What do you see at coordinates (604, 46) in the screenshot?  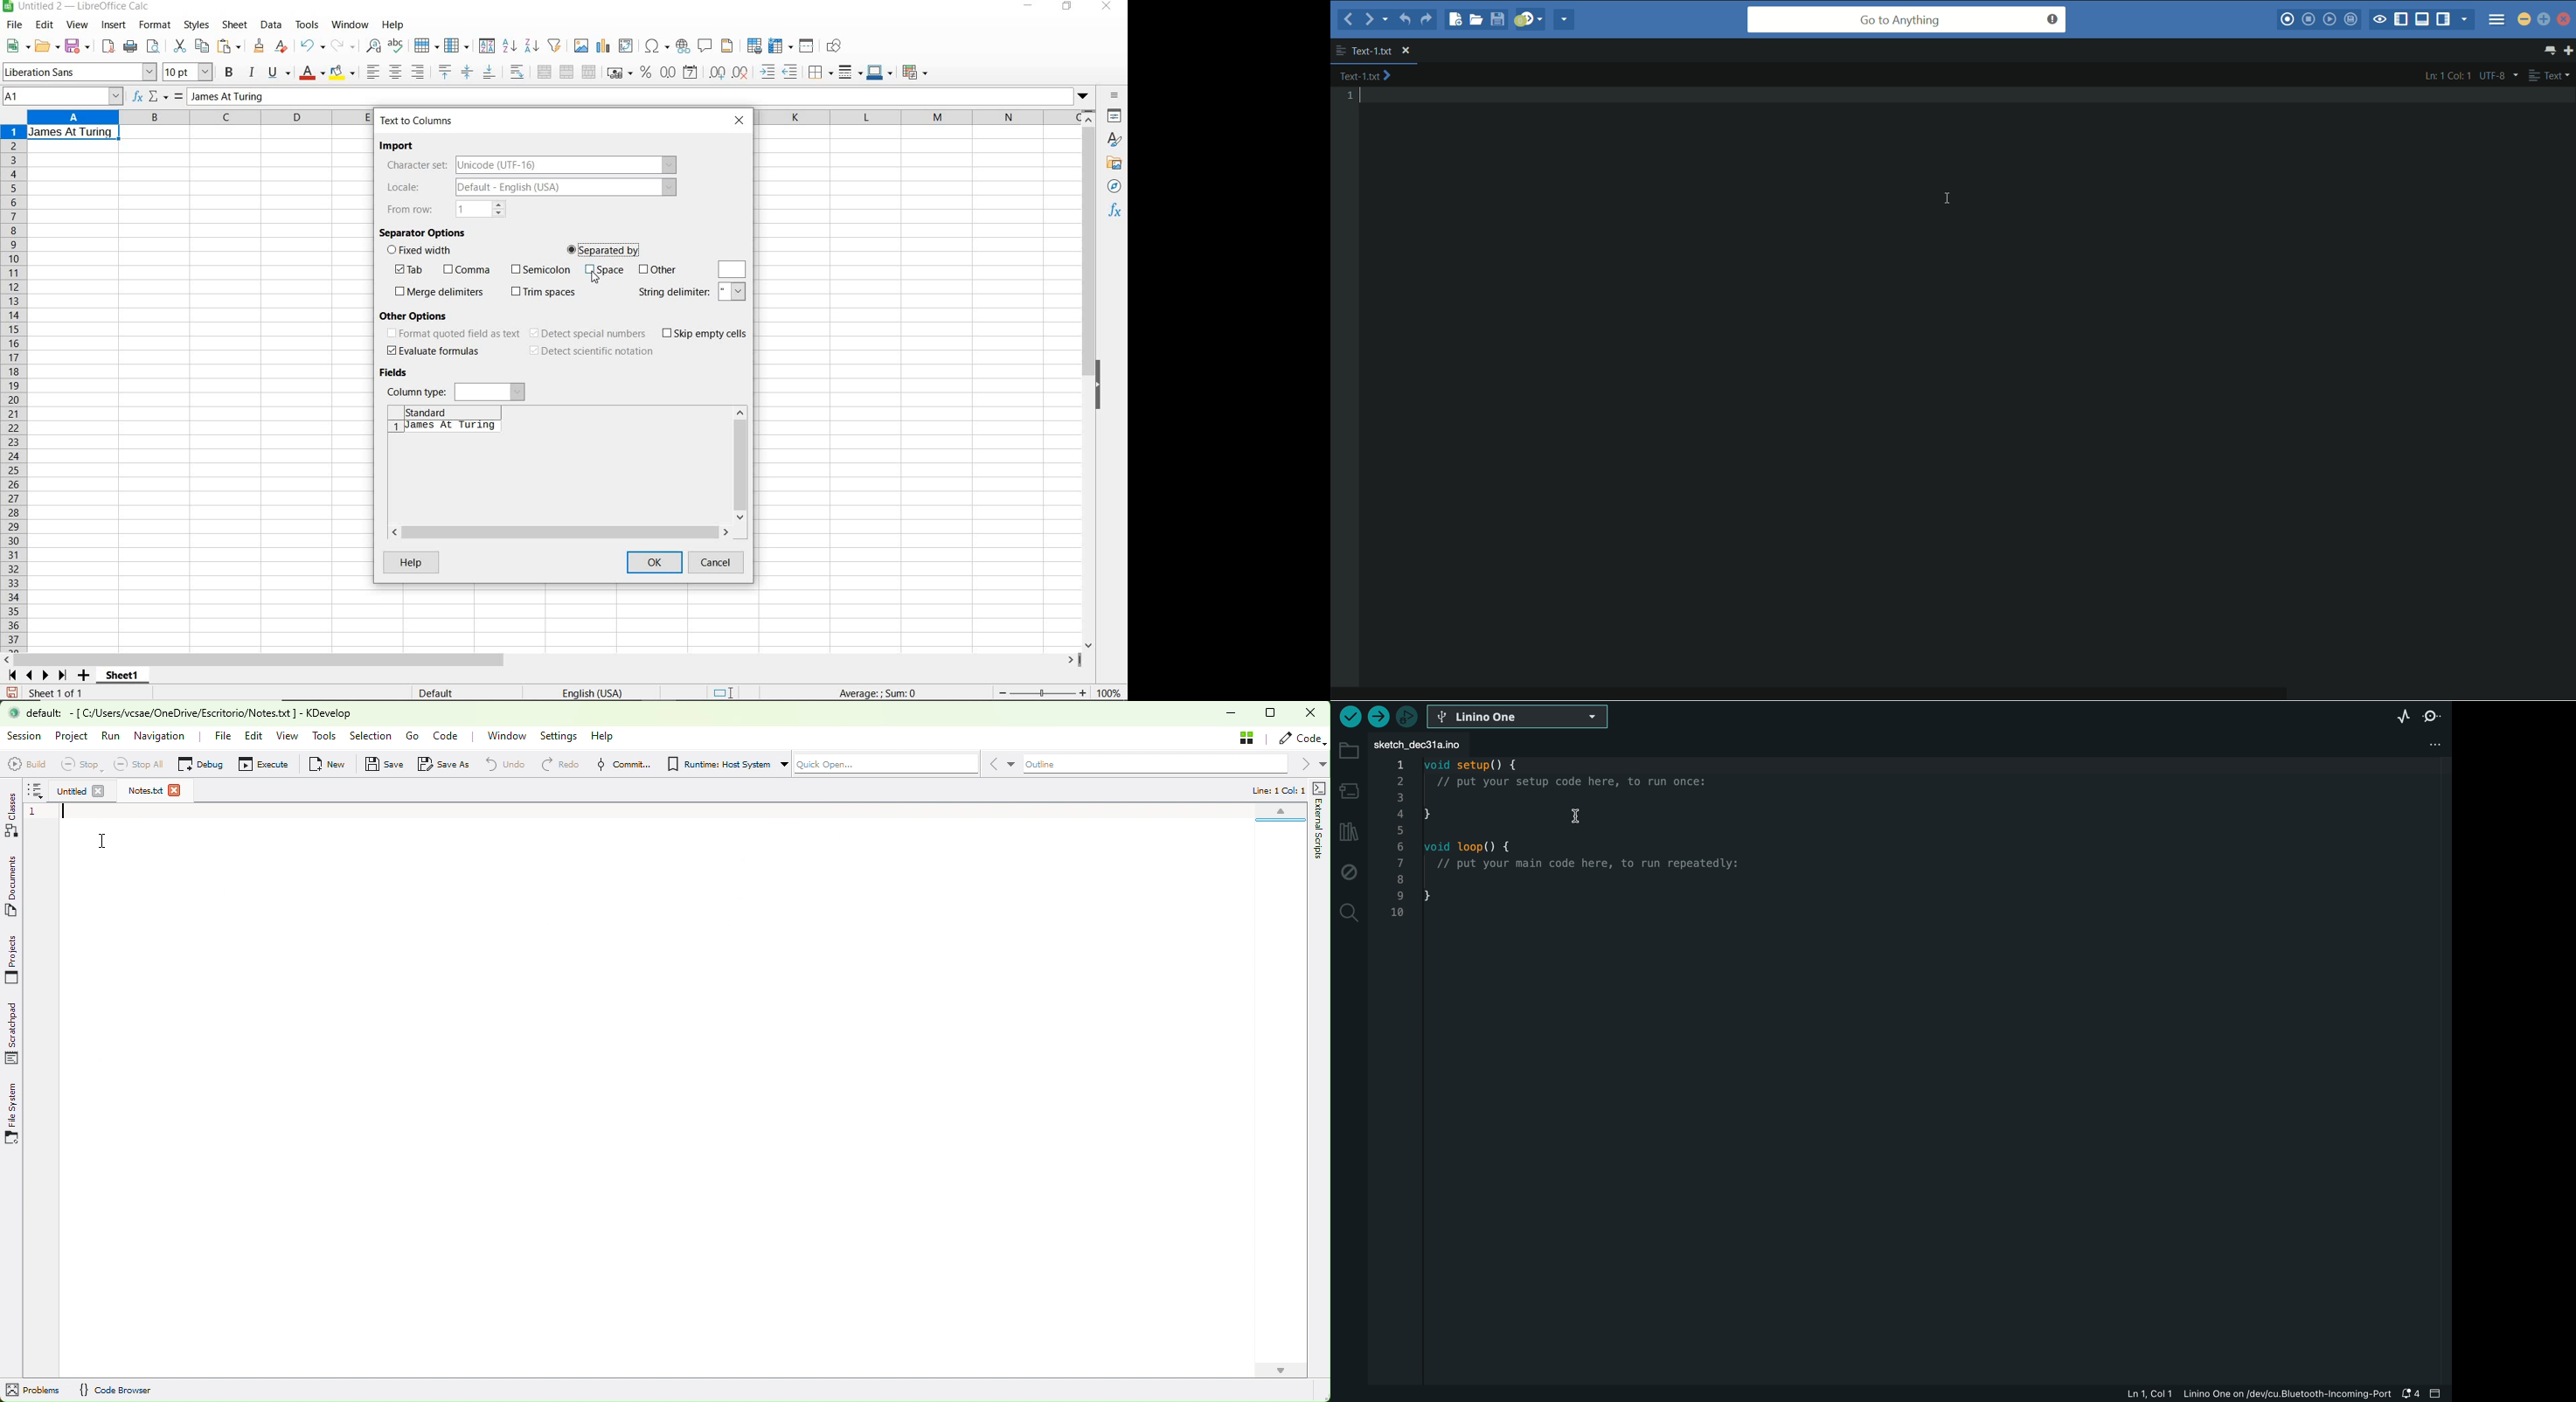 I see `insert chart` at bounding box center [604, 46].